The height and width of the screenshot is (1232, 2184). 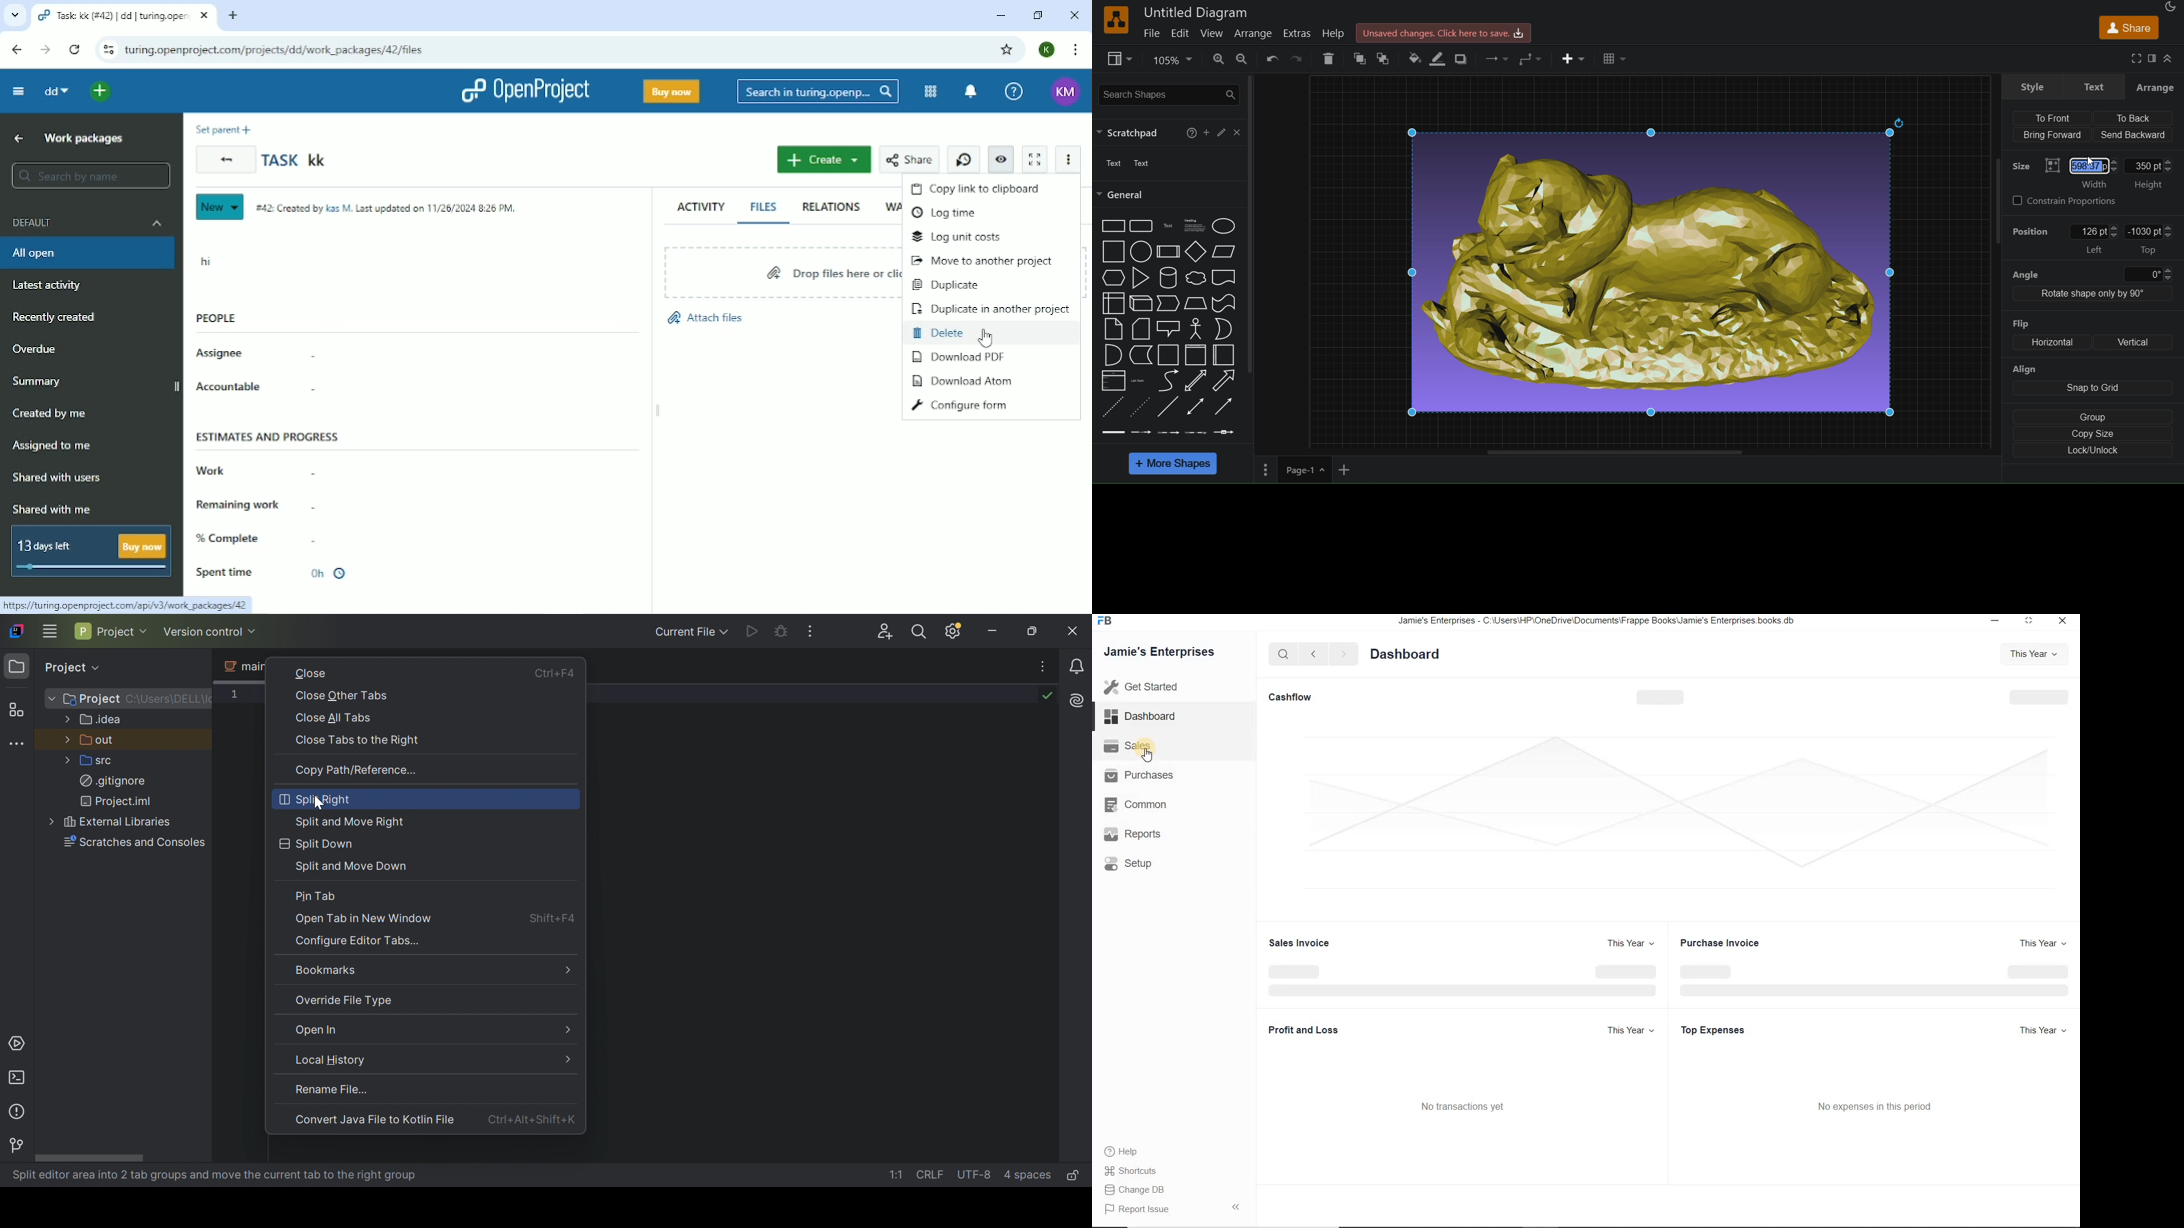 What do you see at coordinates (2097, 239) in the screenshot?
I see `position: left: 126 pt` at bounding box center [2097, 239].